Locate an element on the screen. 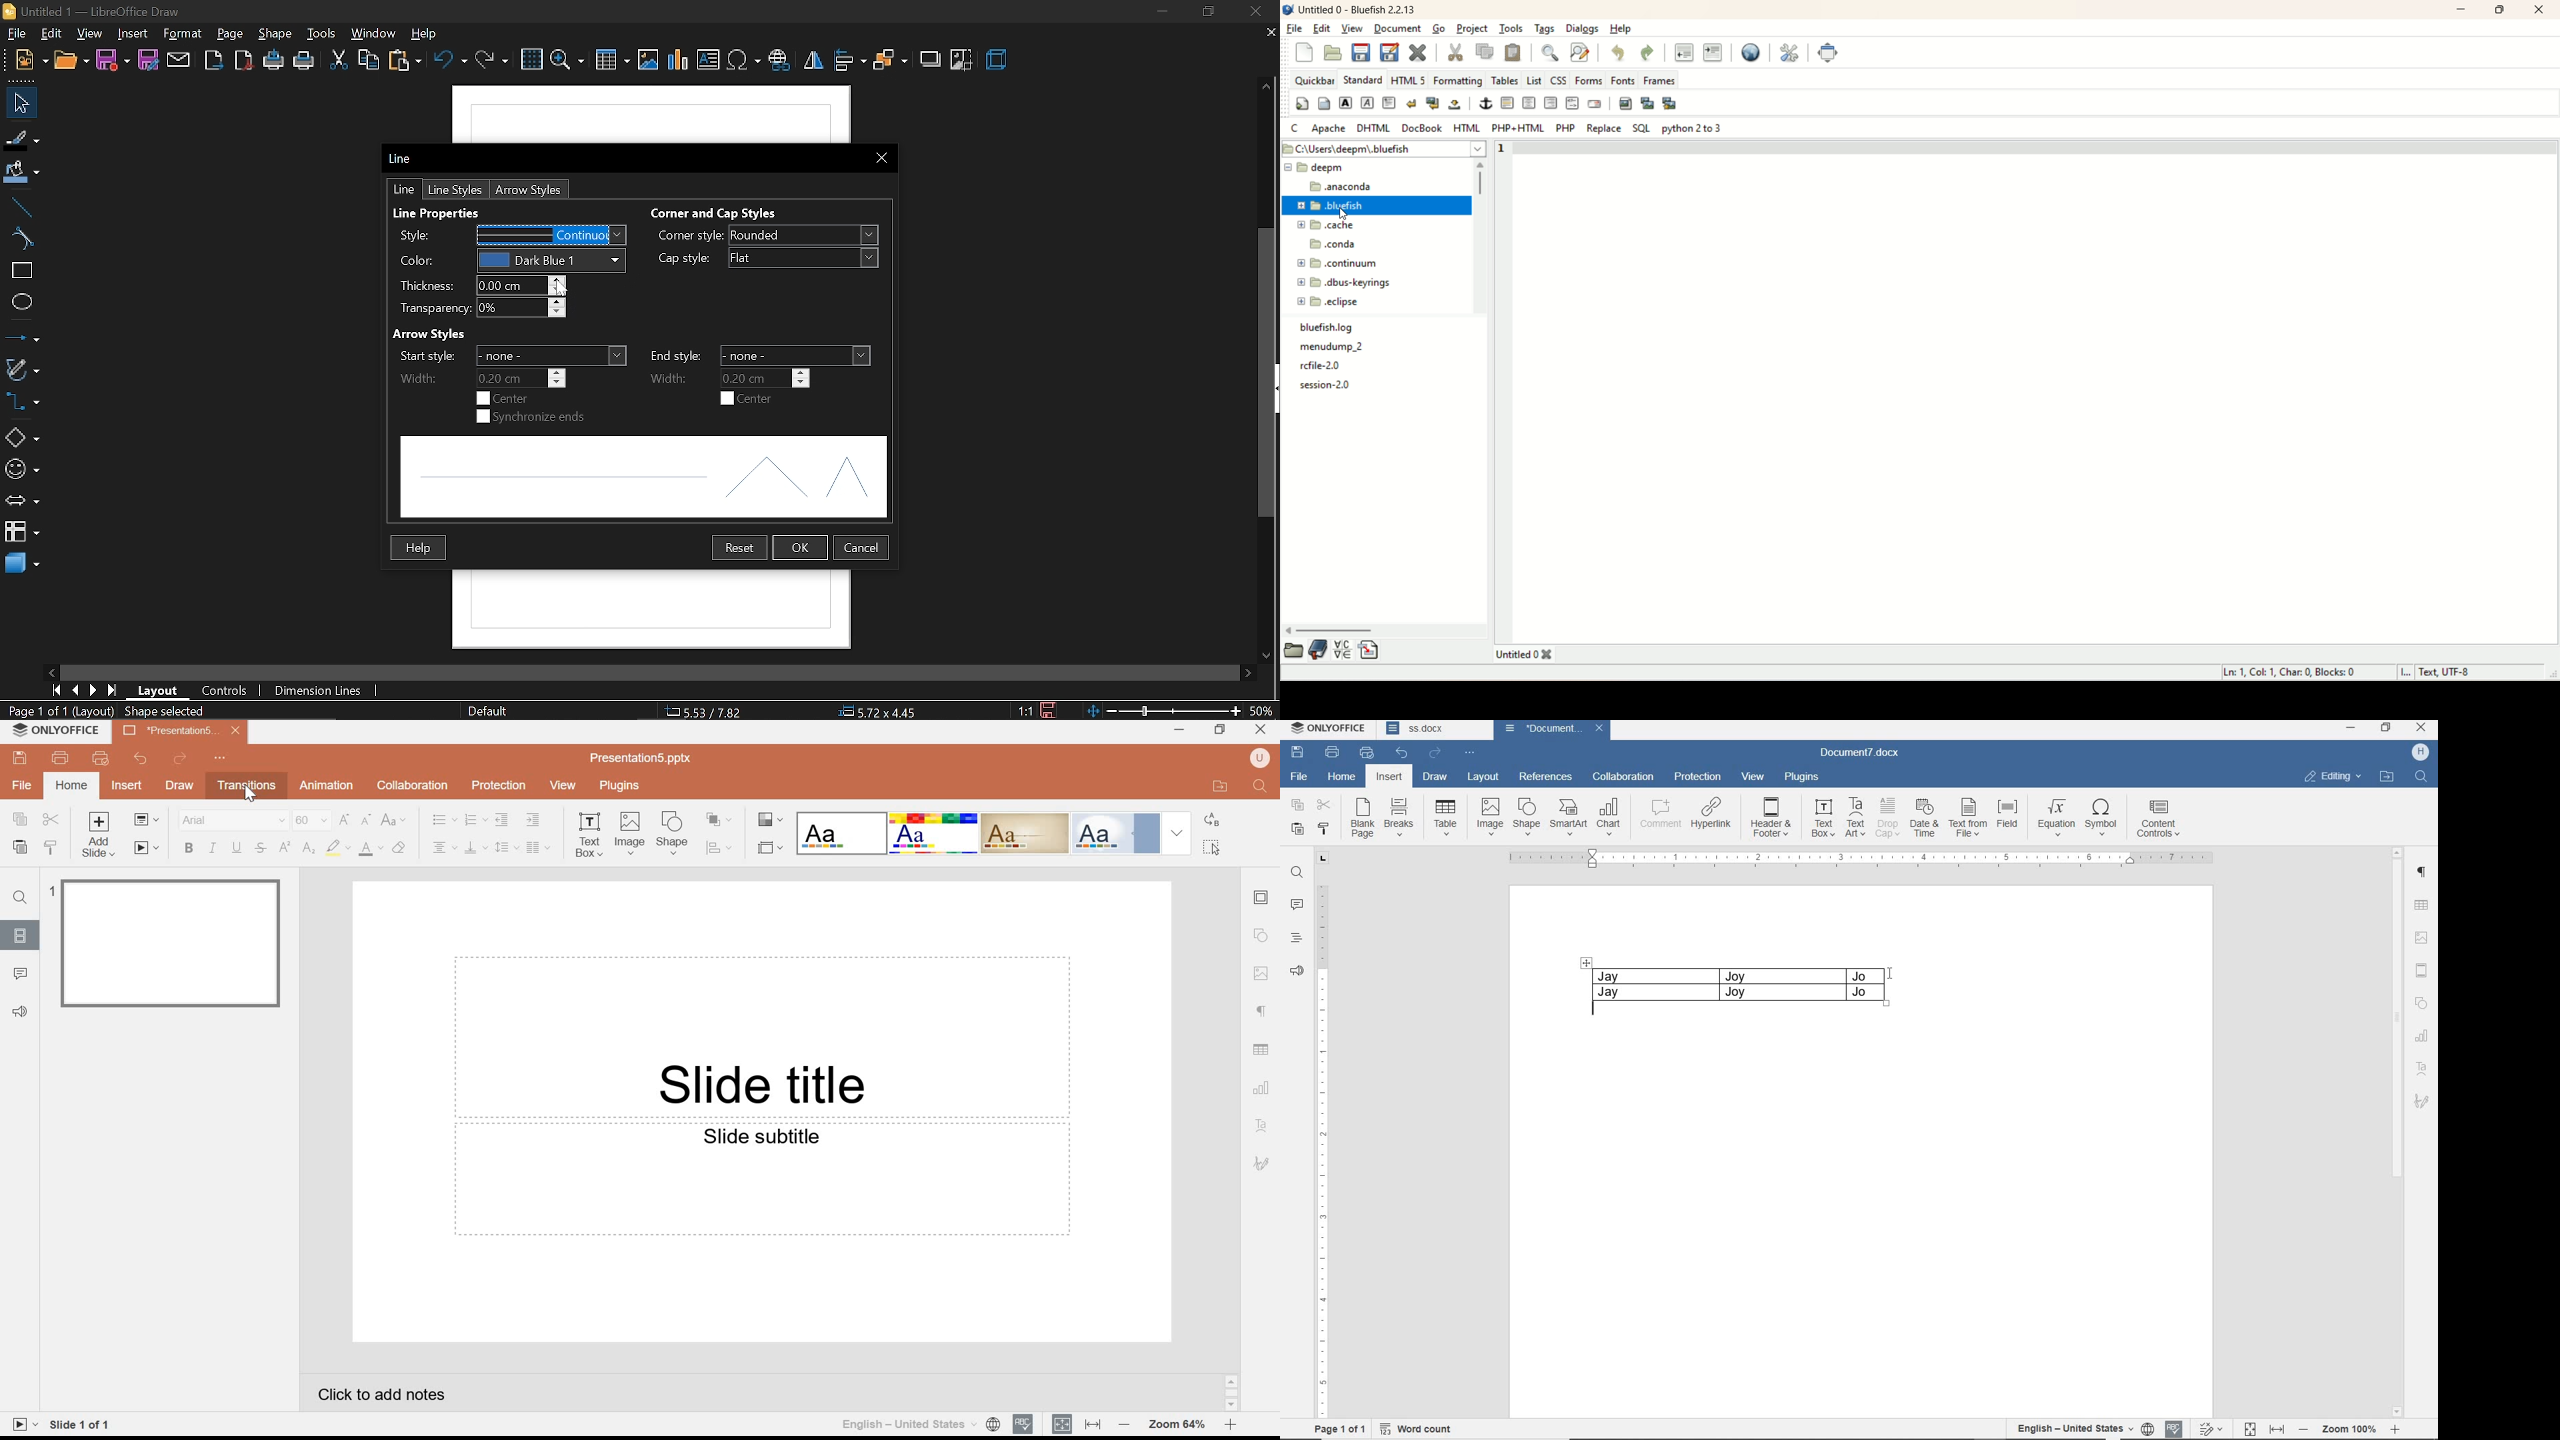 This screenshot has width=2576, height=1456. insert thumbnail is located at coordinates (1649, 103).